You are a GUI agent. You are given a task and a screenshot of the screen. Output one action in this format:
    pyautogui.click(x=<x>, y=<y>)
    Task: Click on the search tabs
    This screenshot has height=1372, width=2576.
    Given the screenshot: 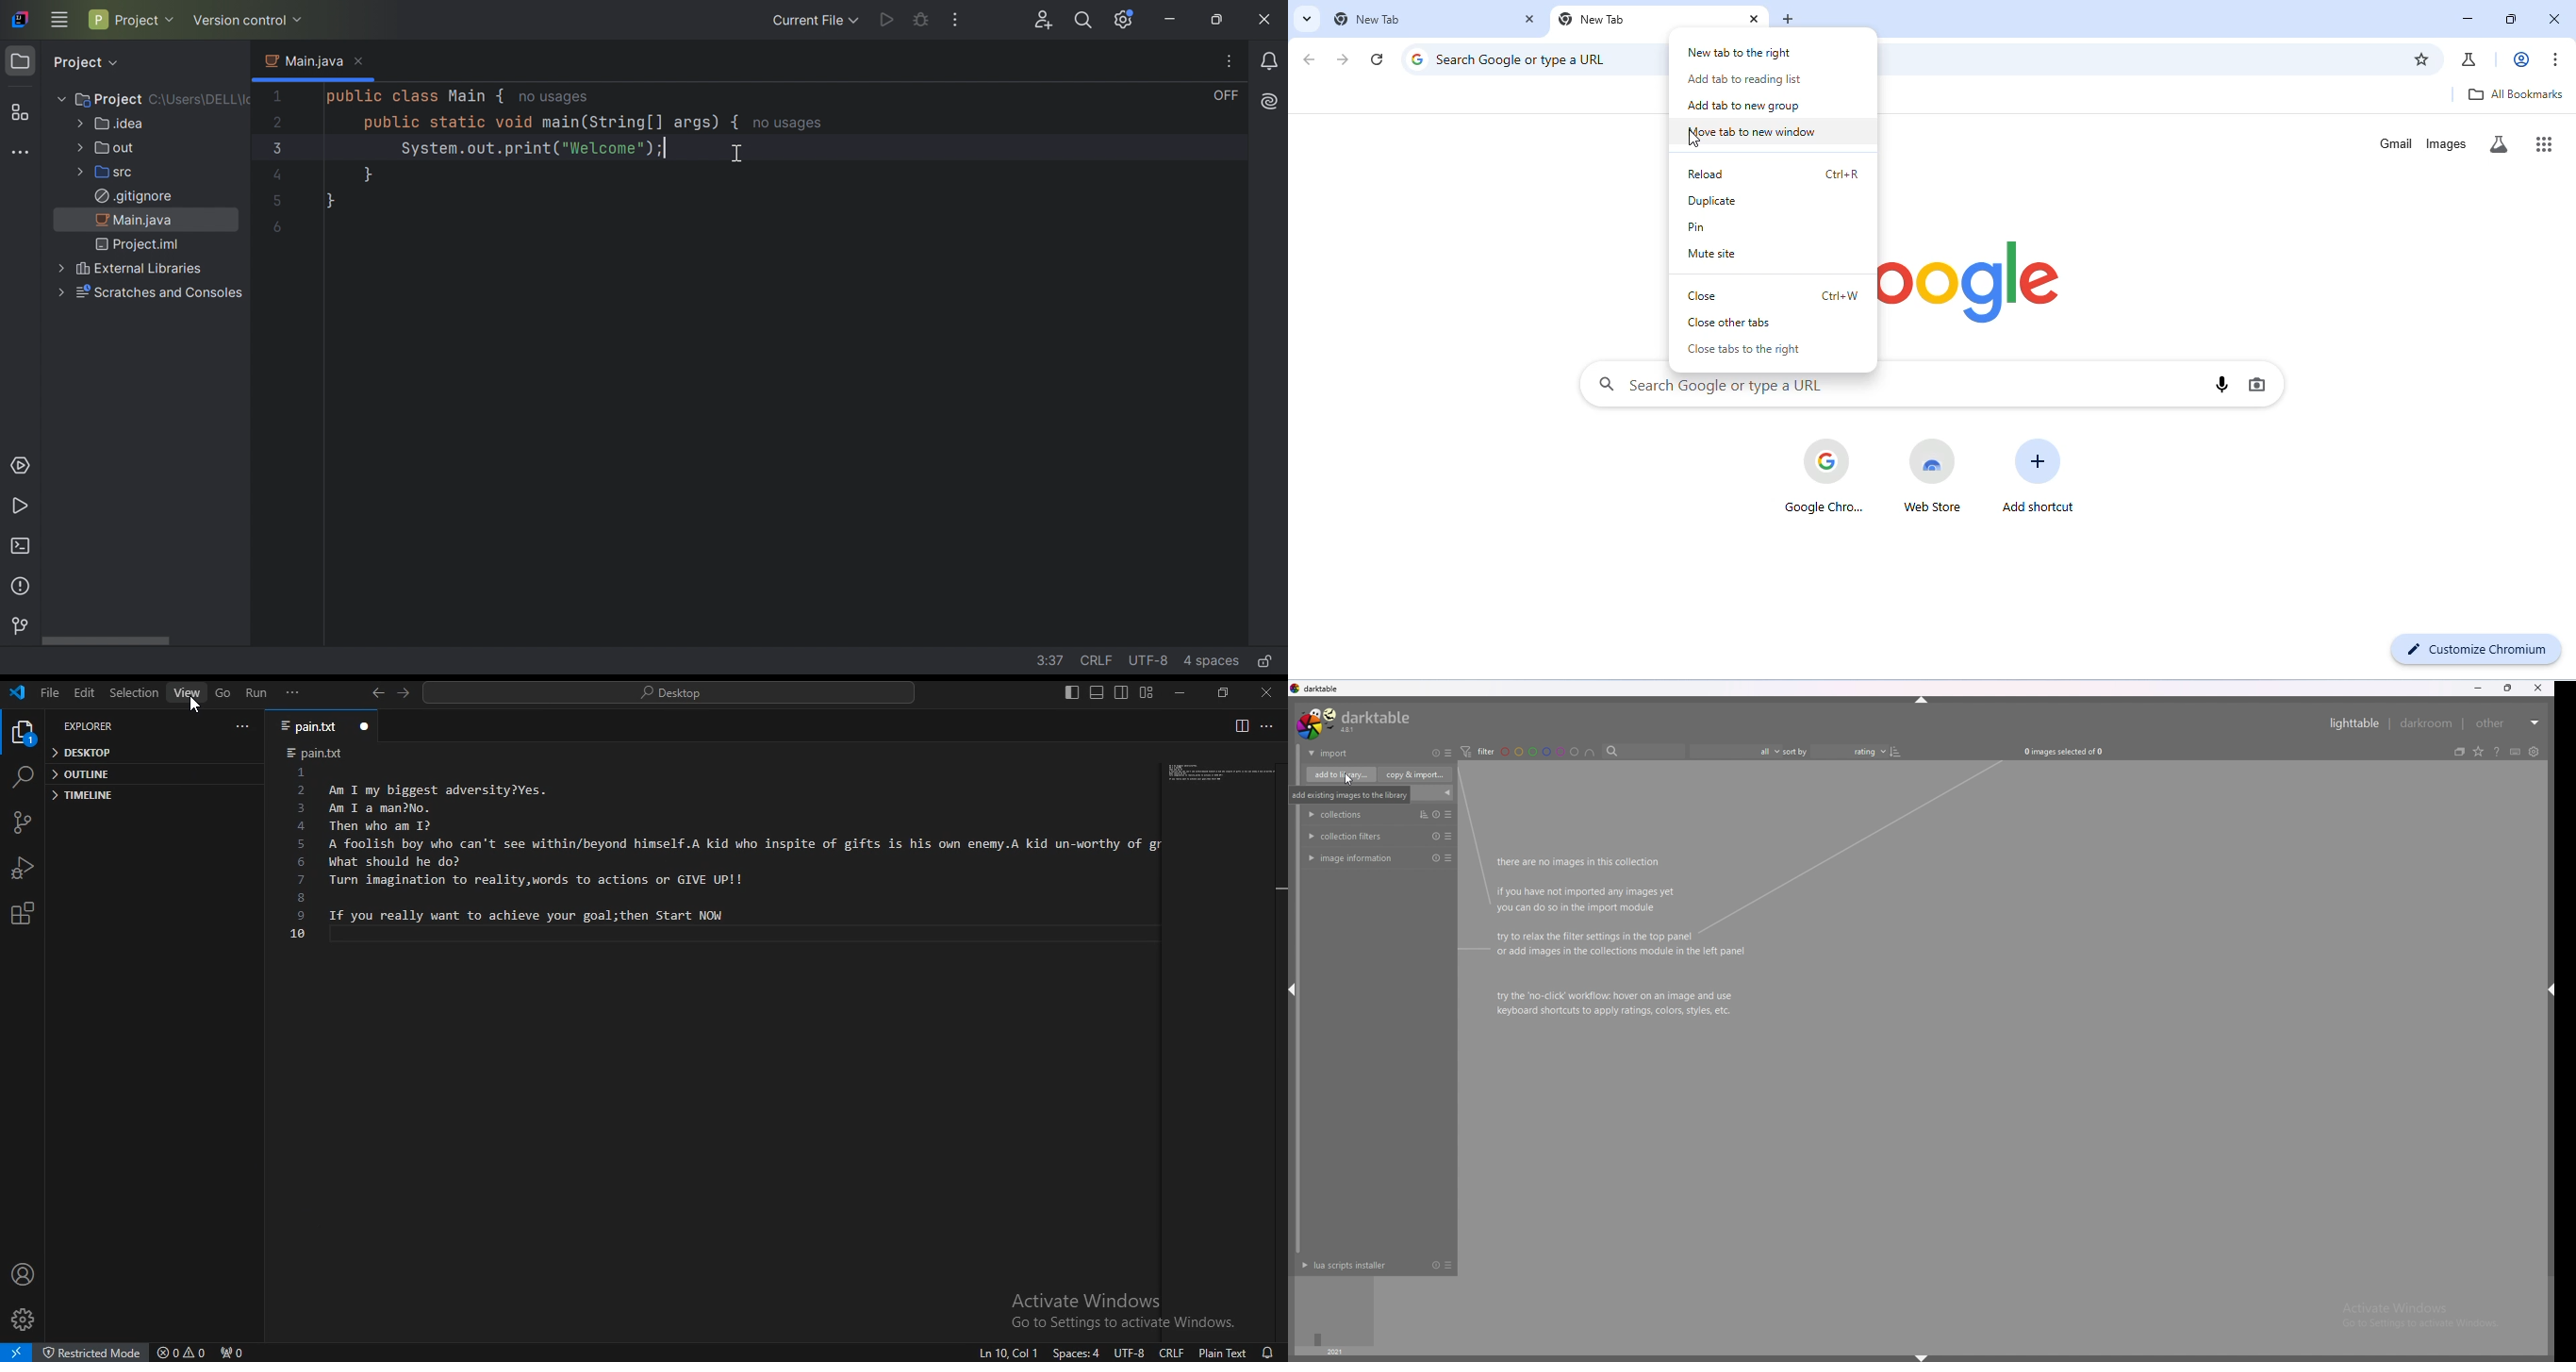 What is the action you would take?
    pyautogui.click(x=1307, y=18)
    